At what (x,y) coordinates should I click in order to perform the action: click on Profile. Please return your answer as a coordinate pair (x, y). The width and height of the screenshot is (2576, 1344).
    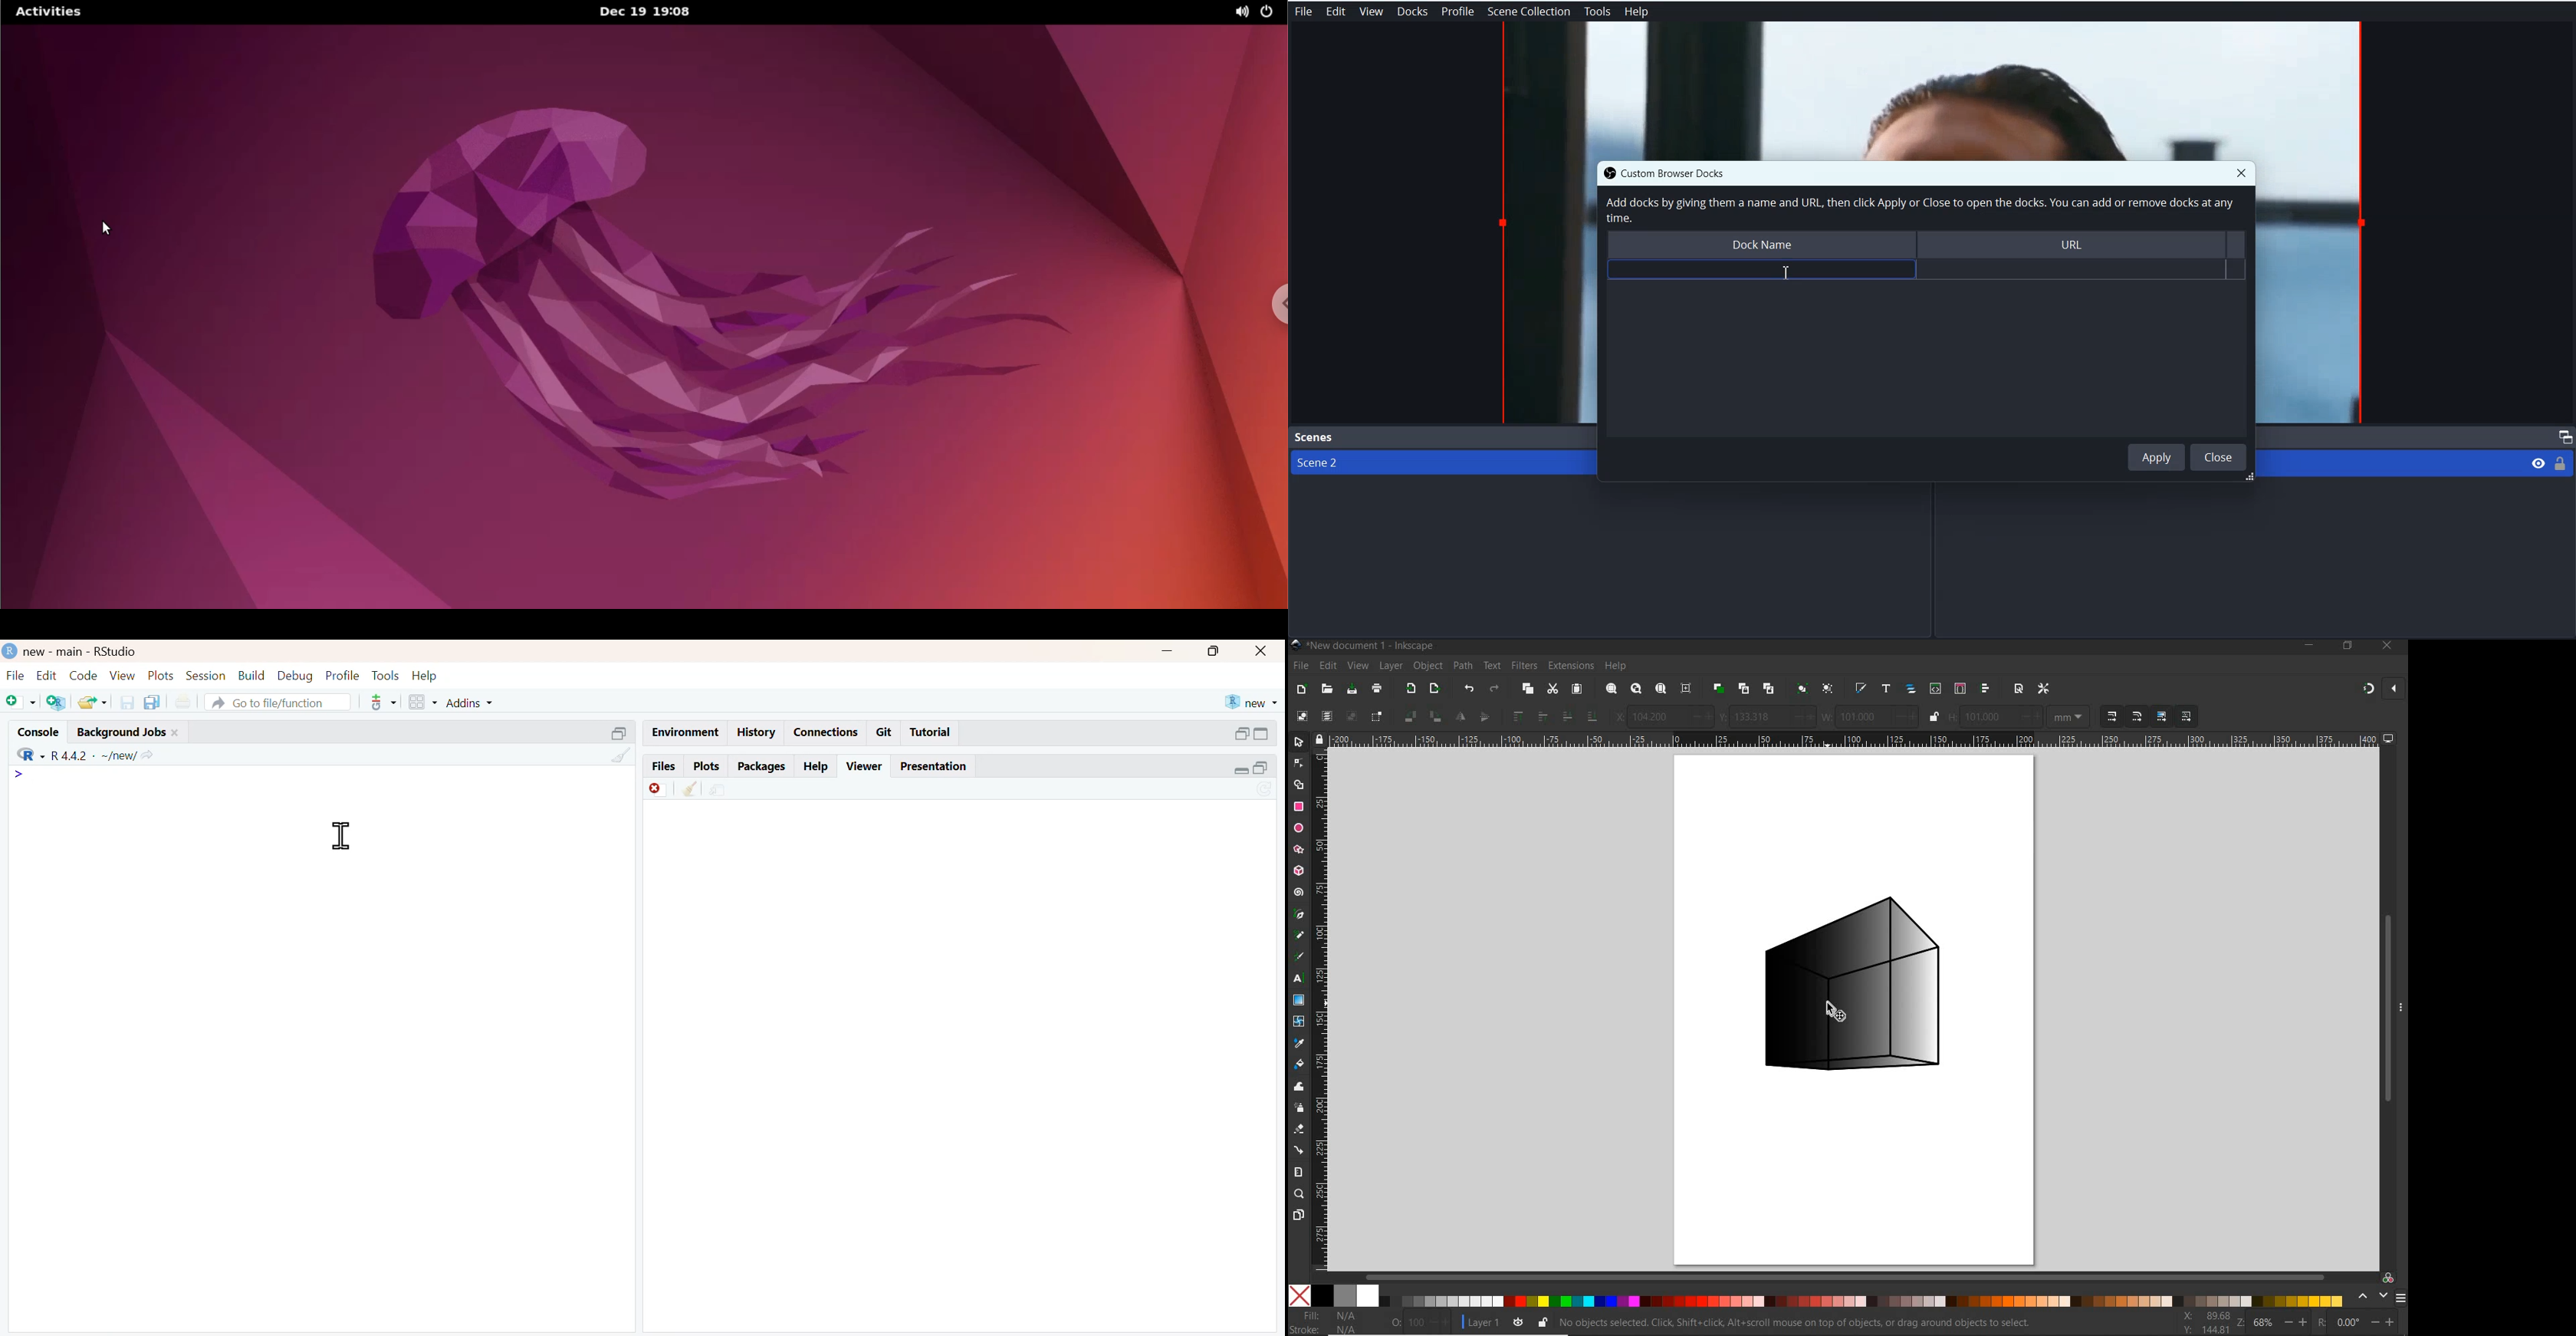
    Looking at the image, I should click on (340, 674).